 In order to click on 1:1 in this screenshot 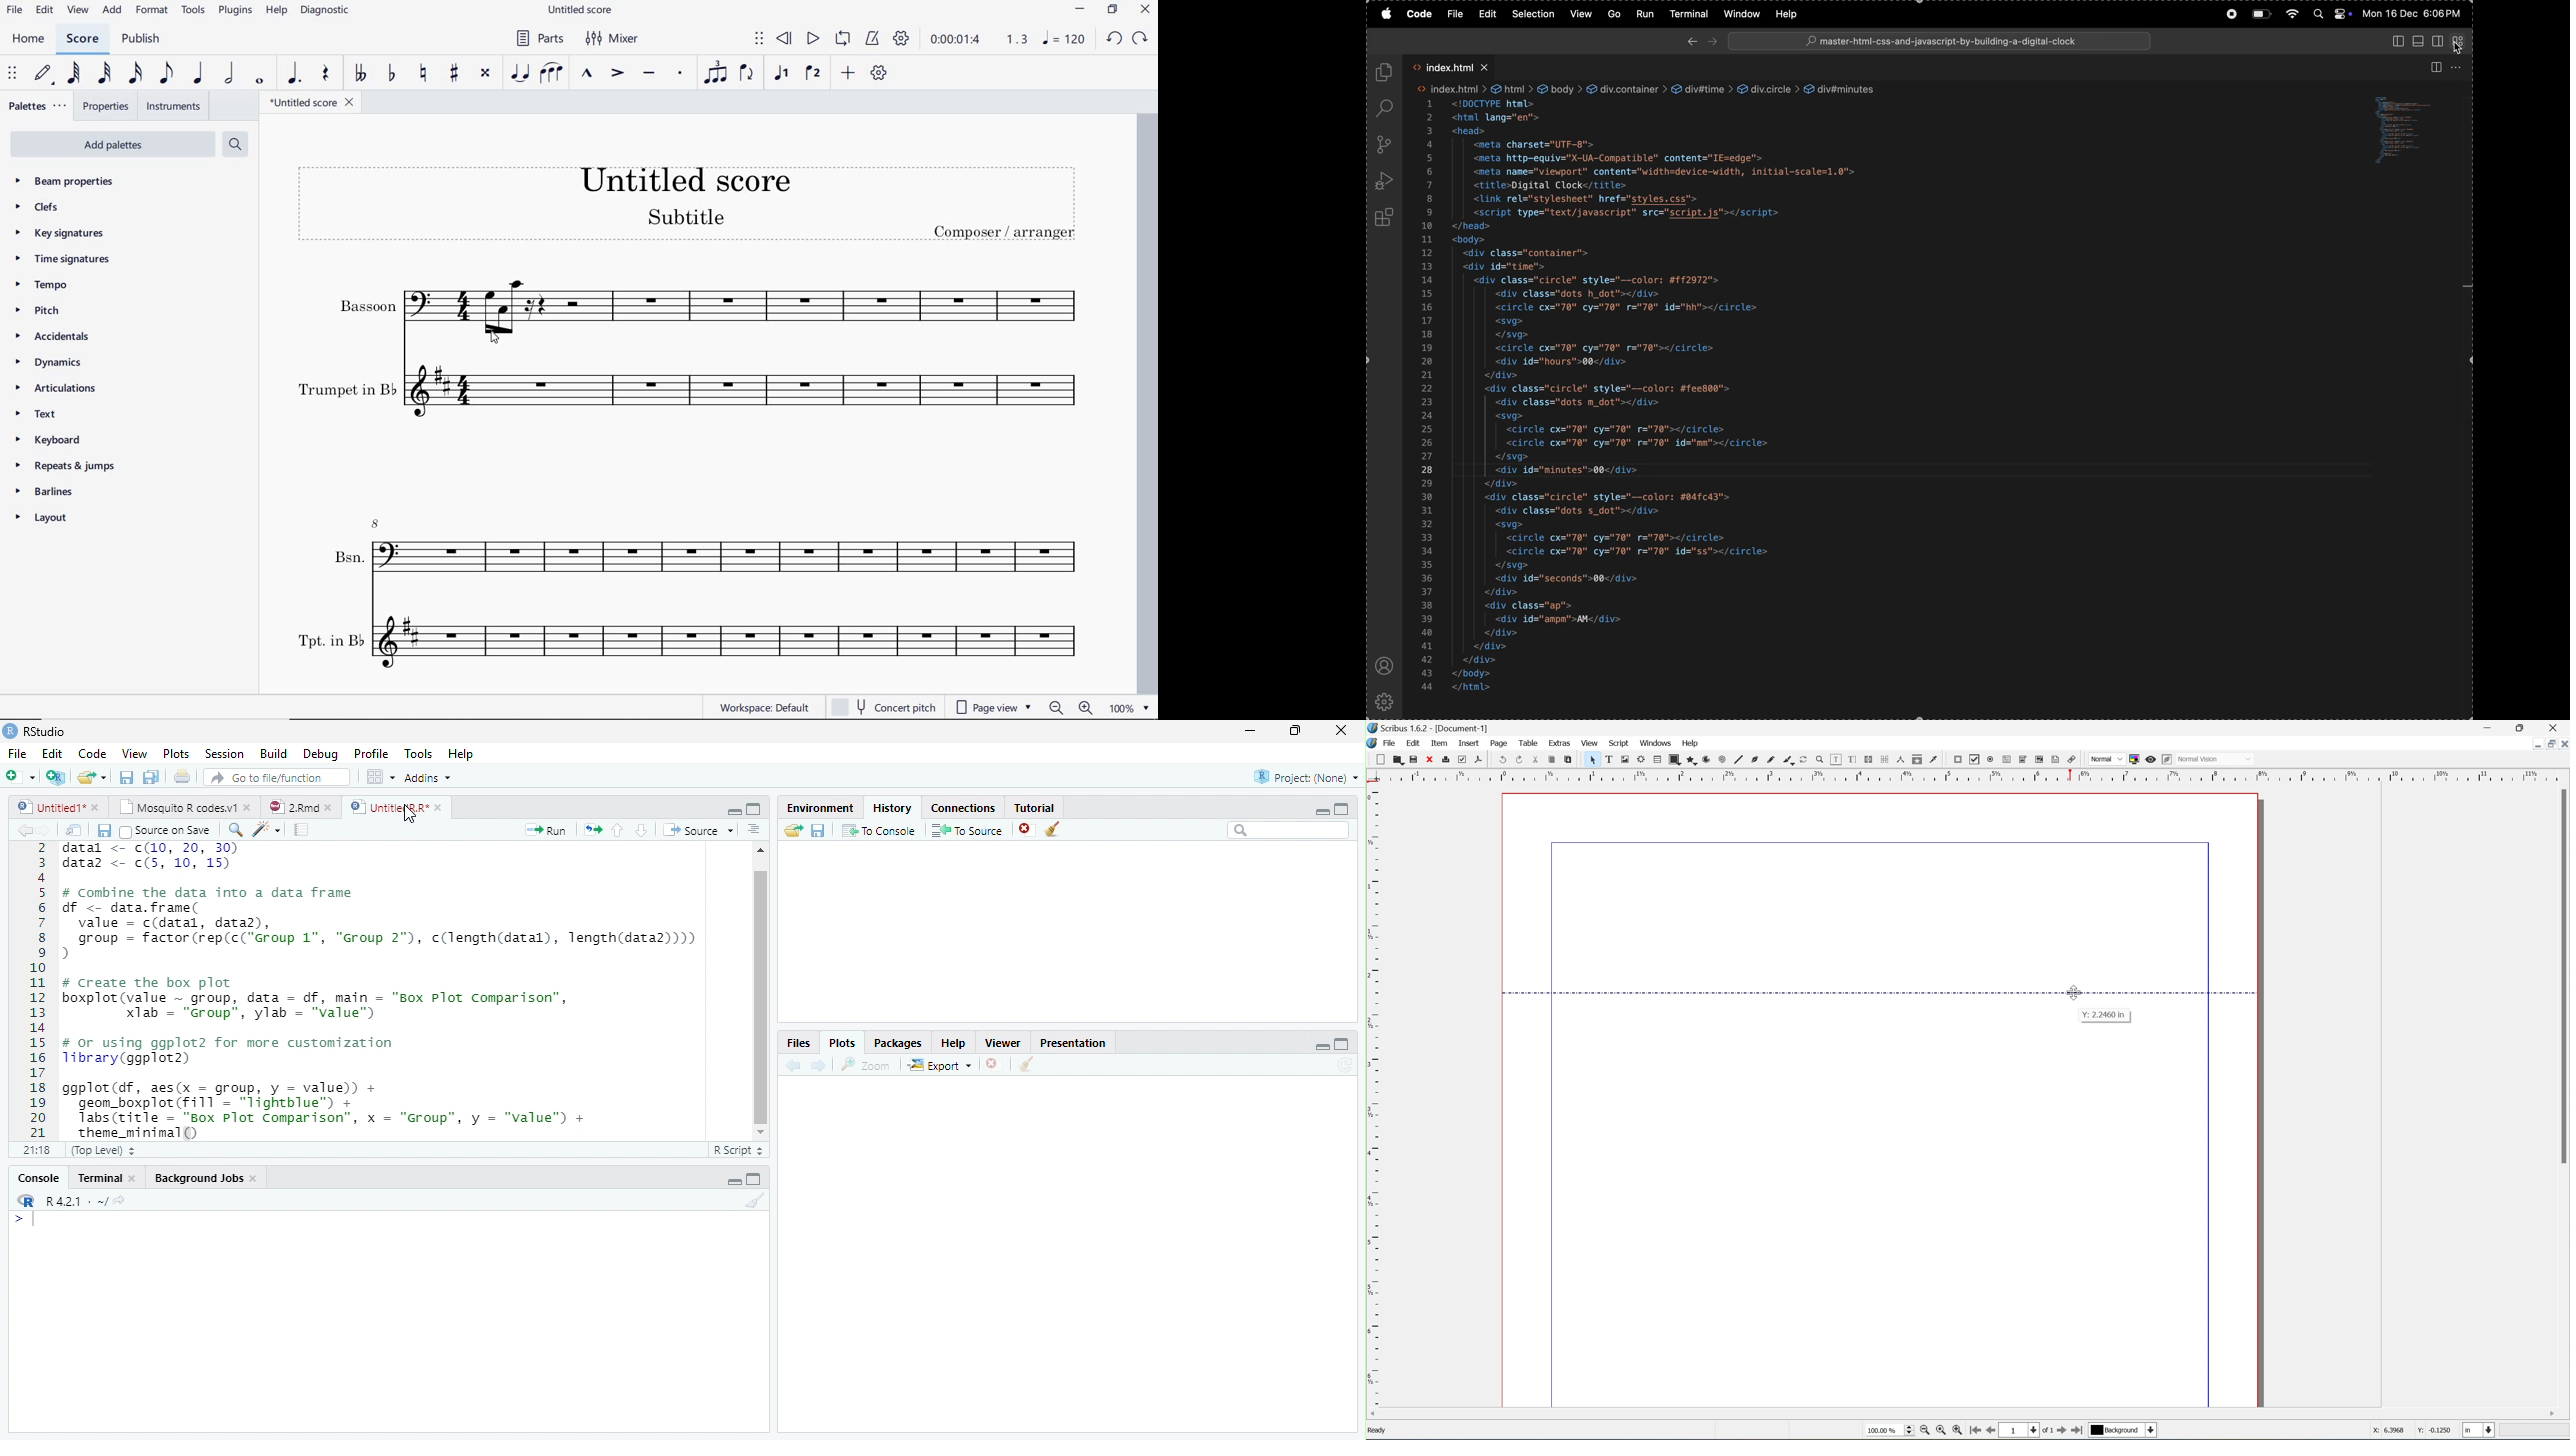, I will do `click(35, 1150)`.